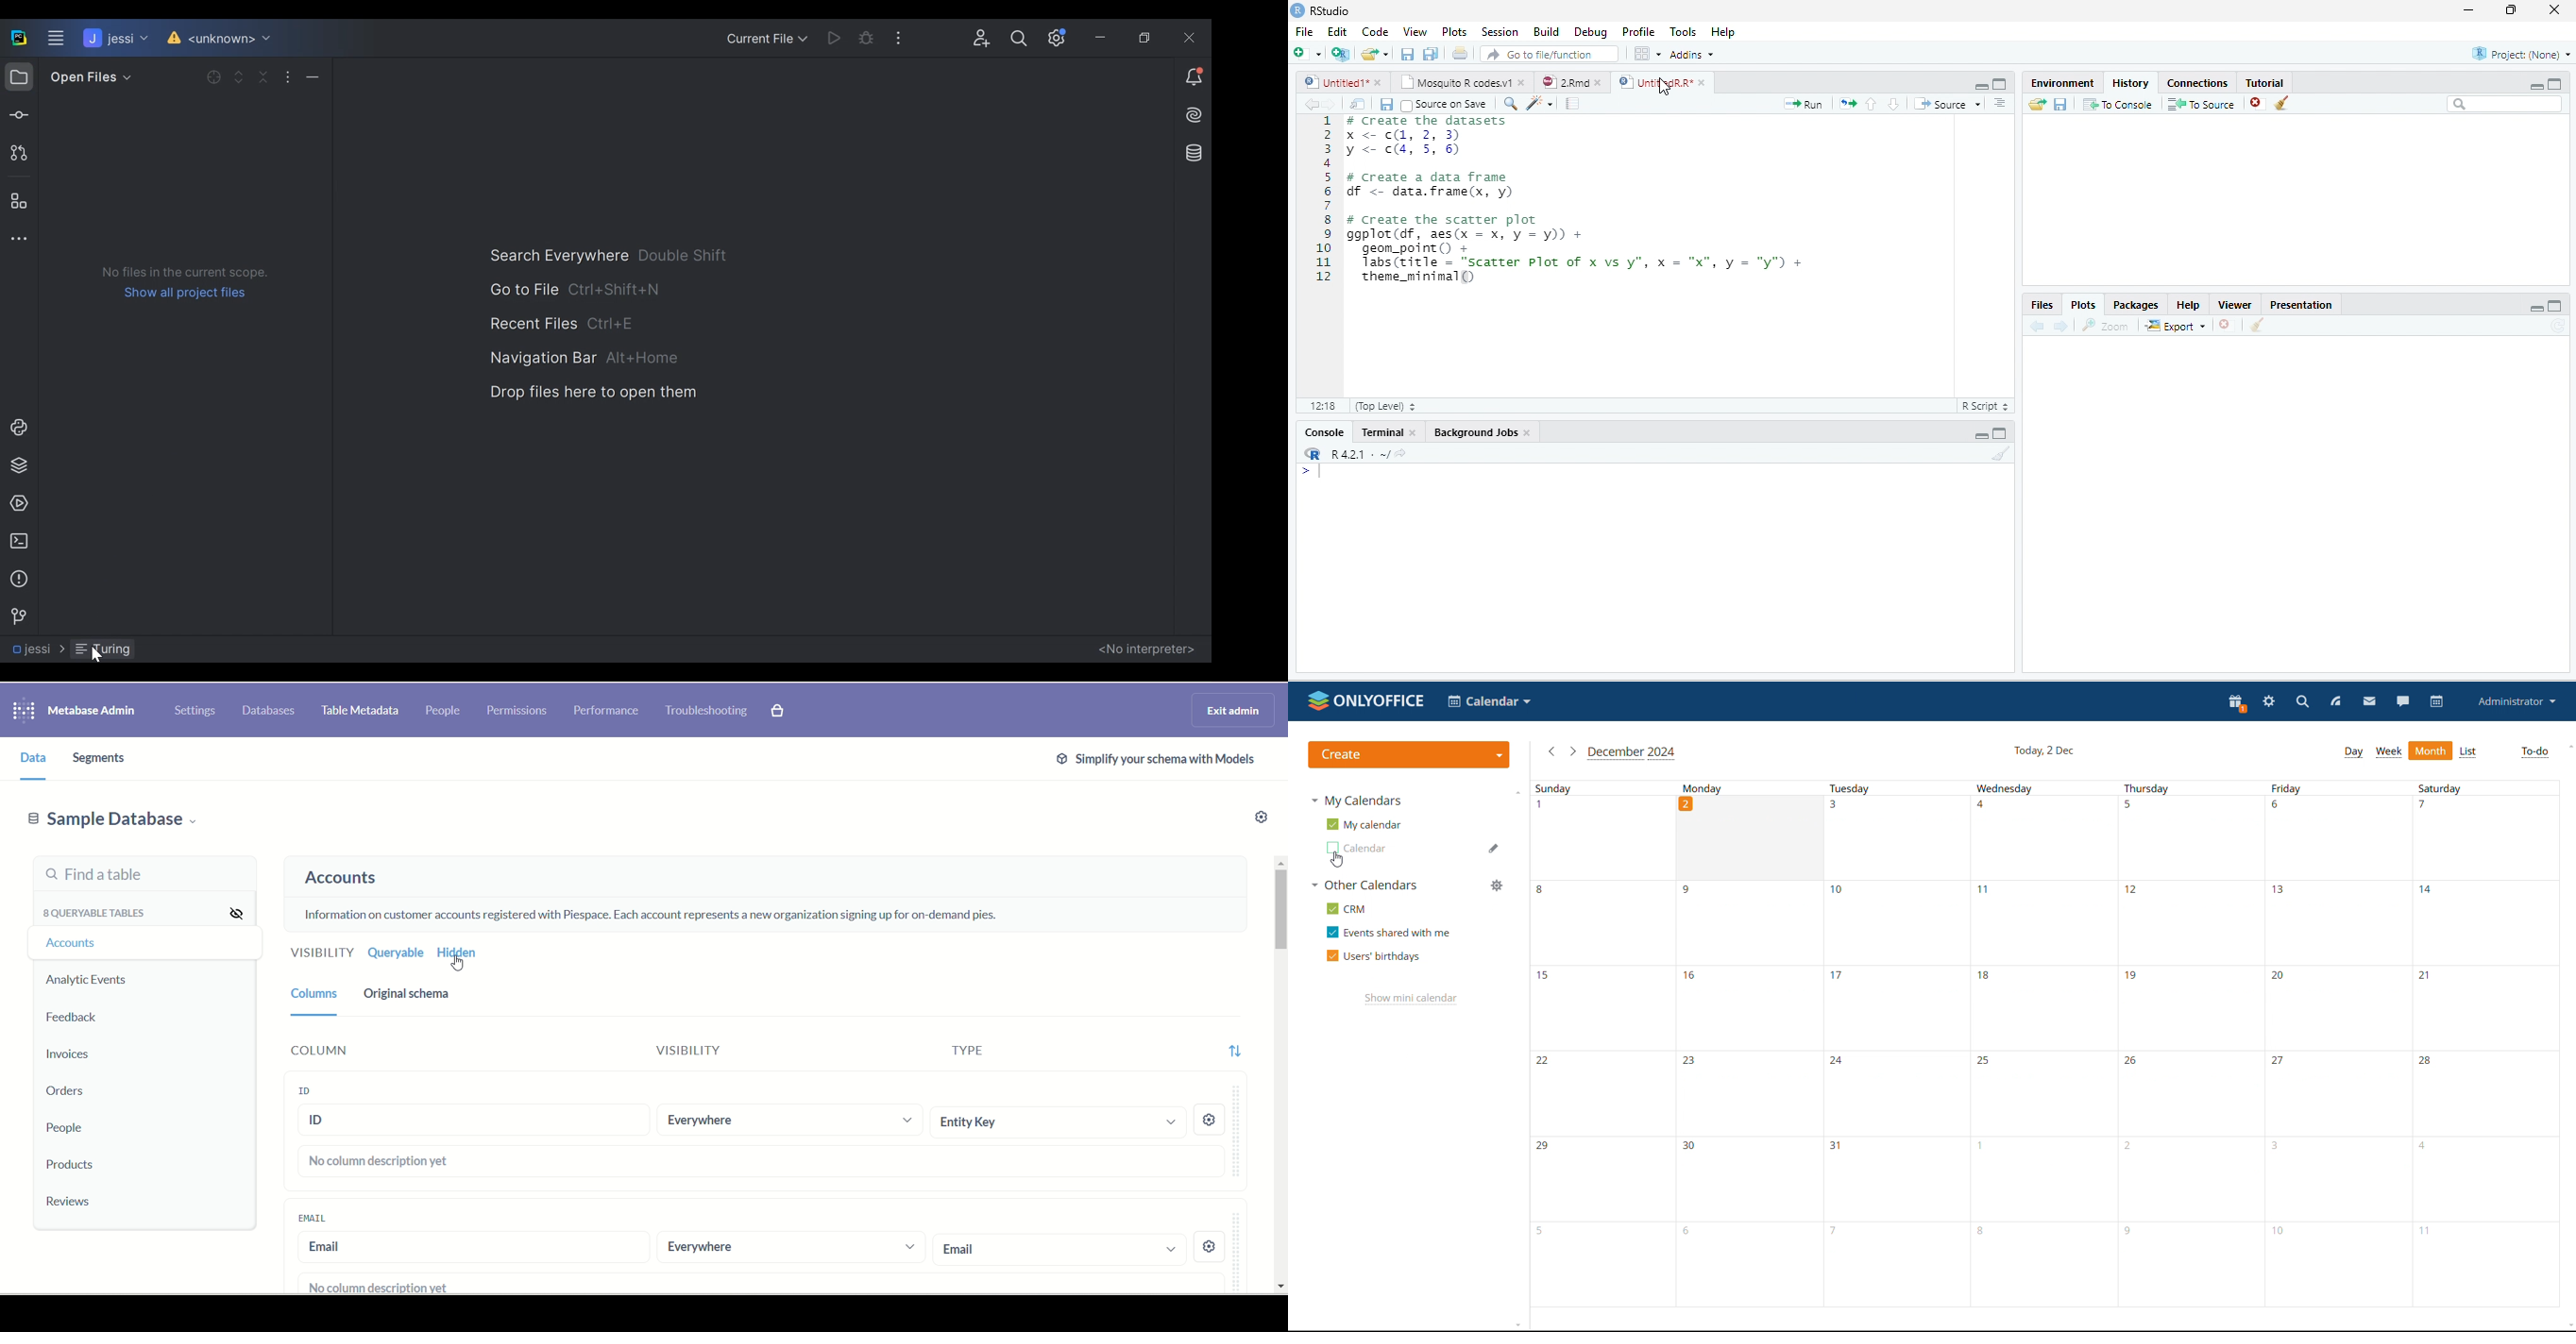 The height and width of the screenshot is (1344, 2576). What do you see at coordinates (2536, 308) in the screenshot?
I see `Minimize` at bounding box center [2536, 308].